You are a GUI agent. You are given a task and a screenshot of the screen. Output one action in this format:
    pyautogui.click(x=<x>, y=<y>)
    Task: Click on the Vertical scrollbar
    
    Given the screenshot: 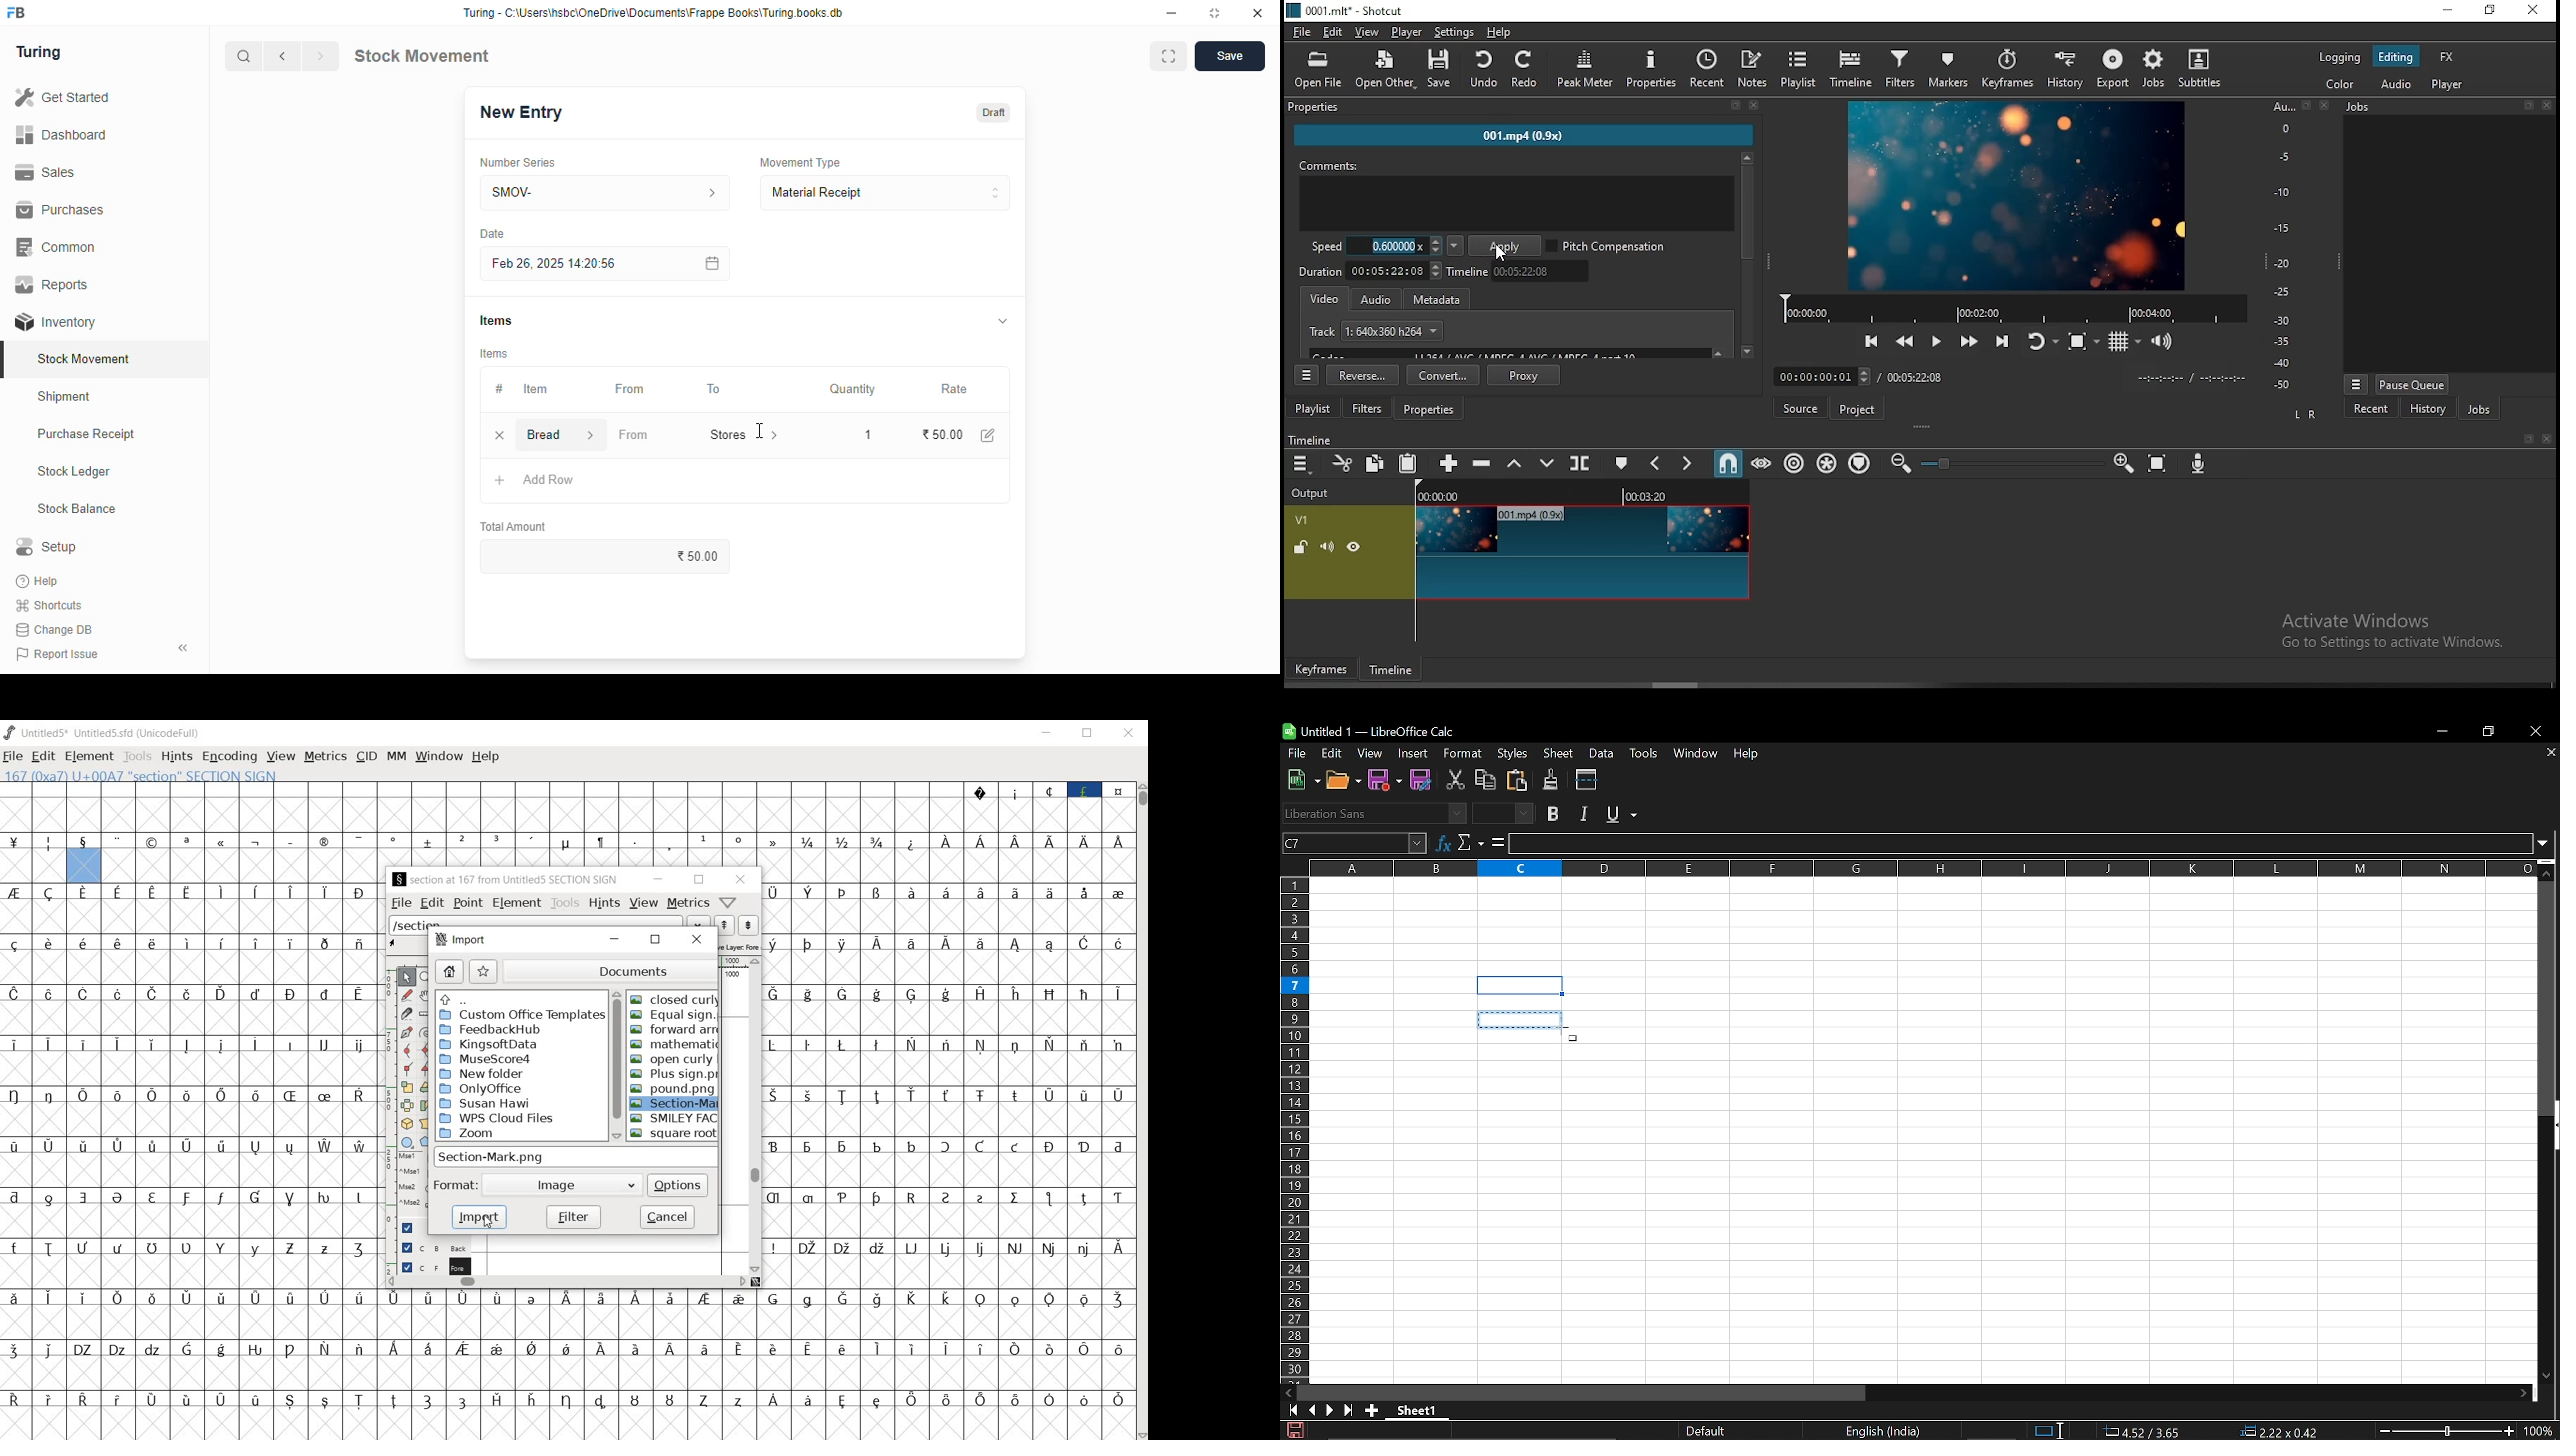 What is the action you would take?
    pyautogui.click(x=2549, y=998)
    